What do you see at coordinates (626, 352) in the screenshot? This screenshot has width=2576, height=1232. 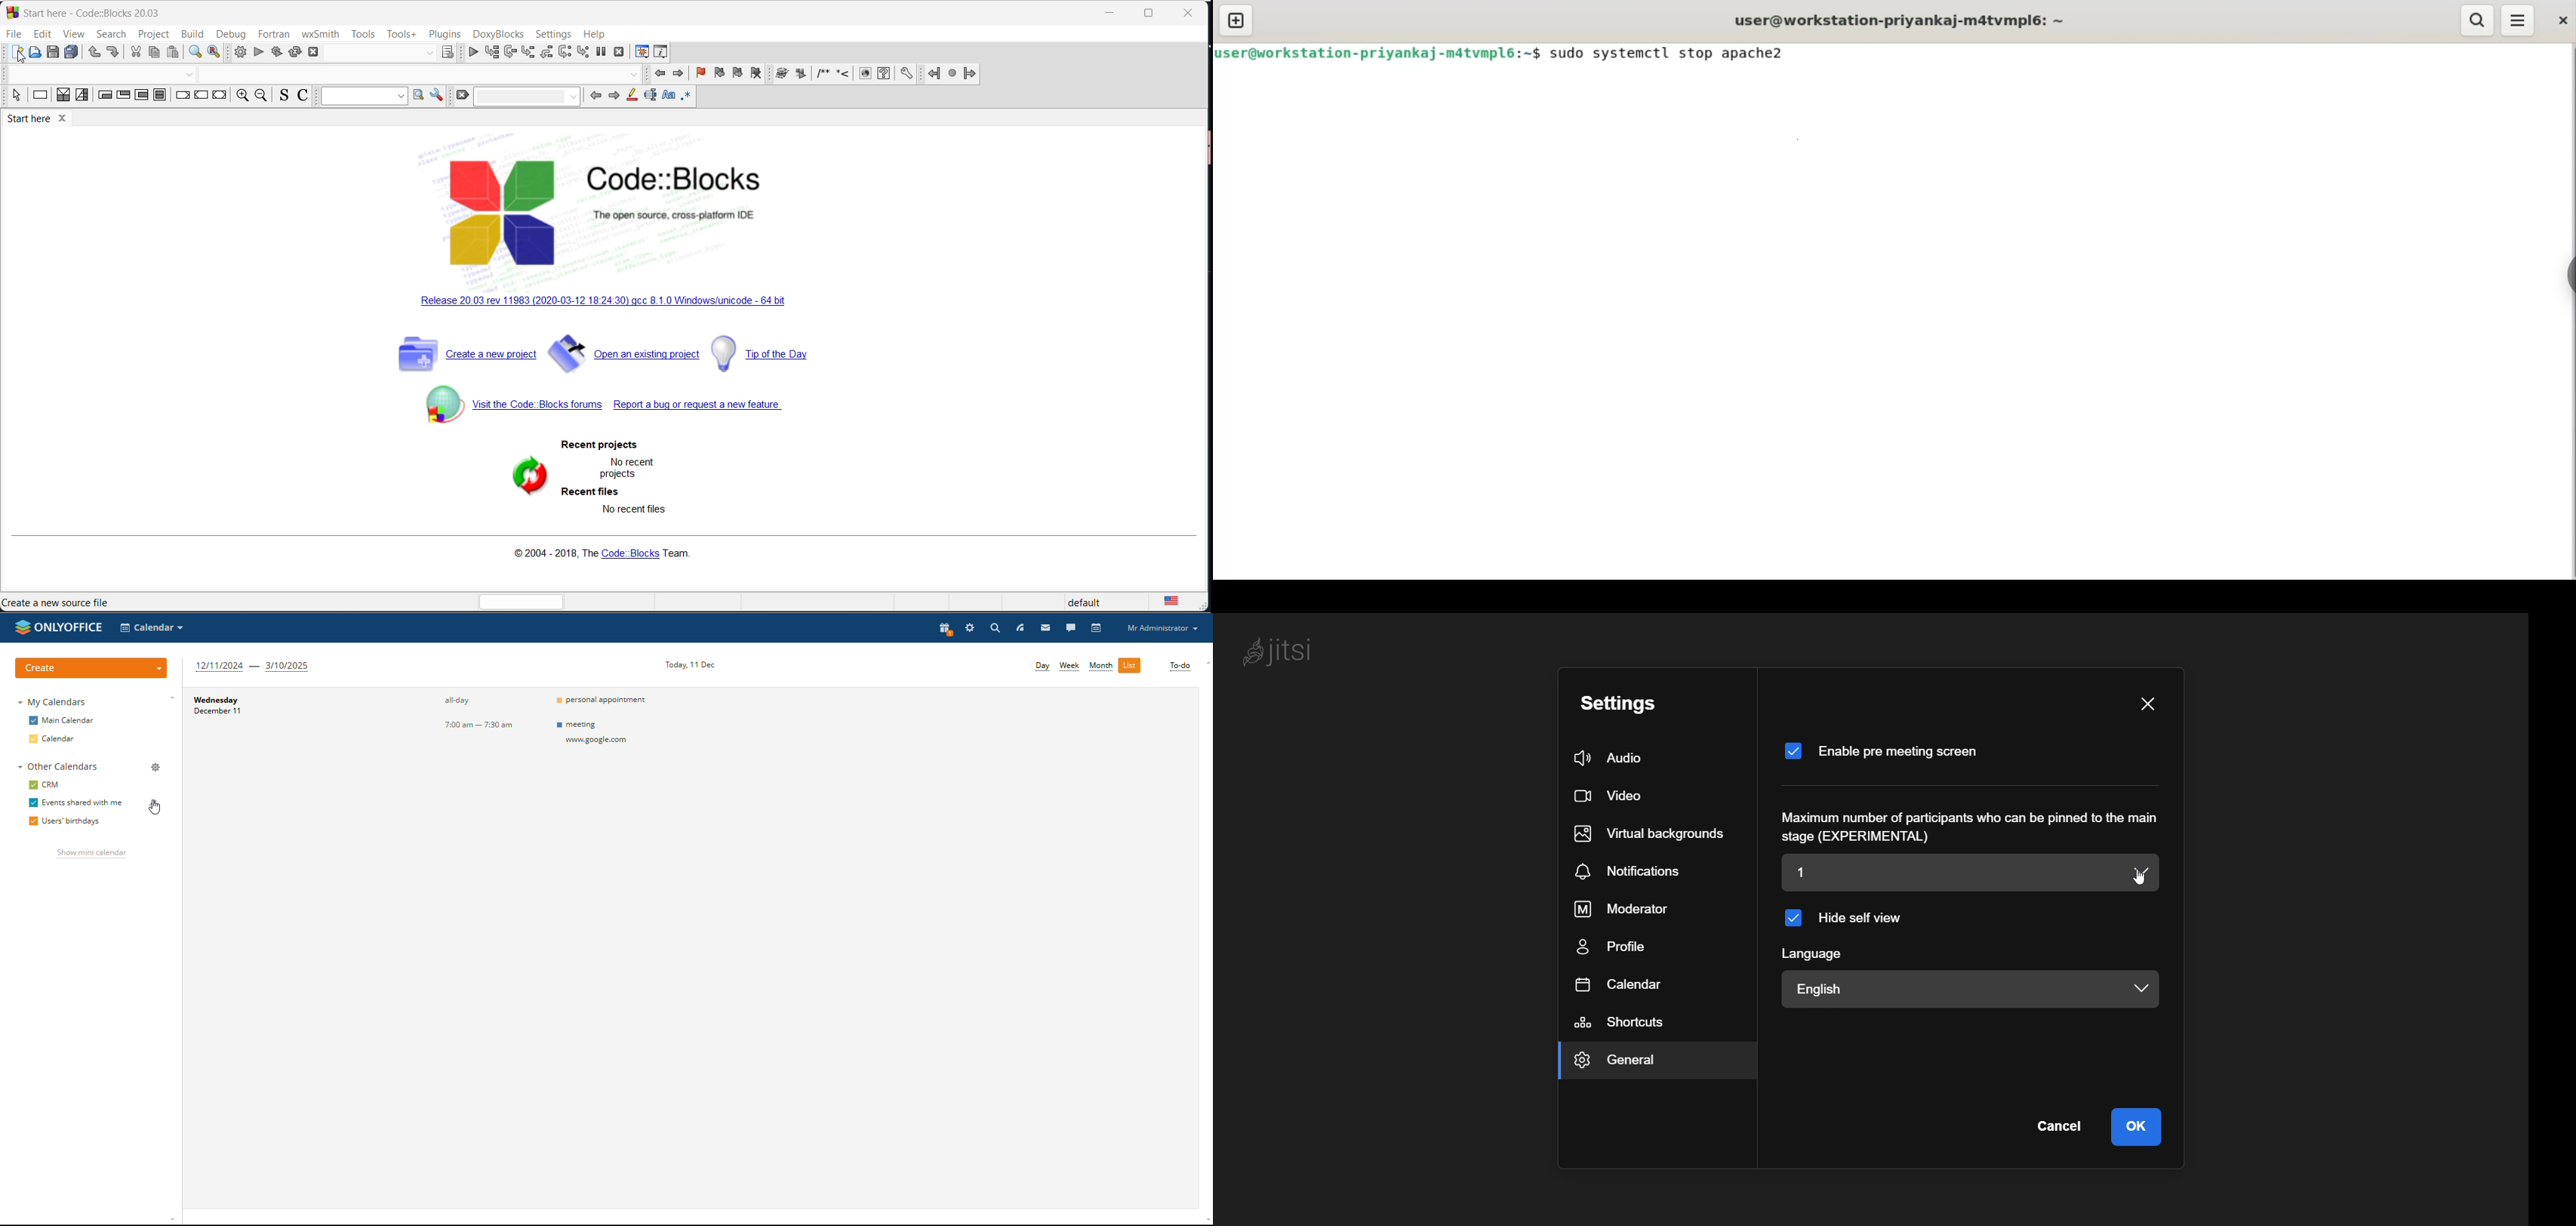 I see `open project` at bounding box center [626, 352].